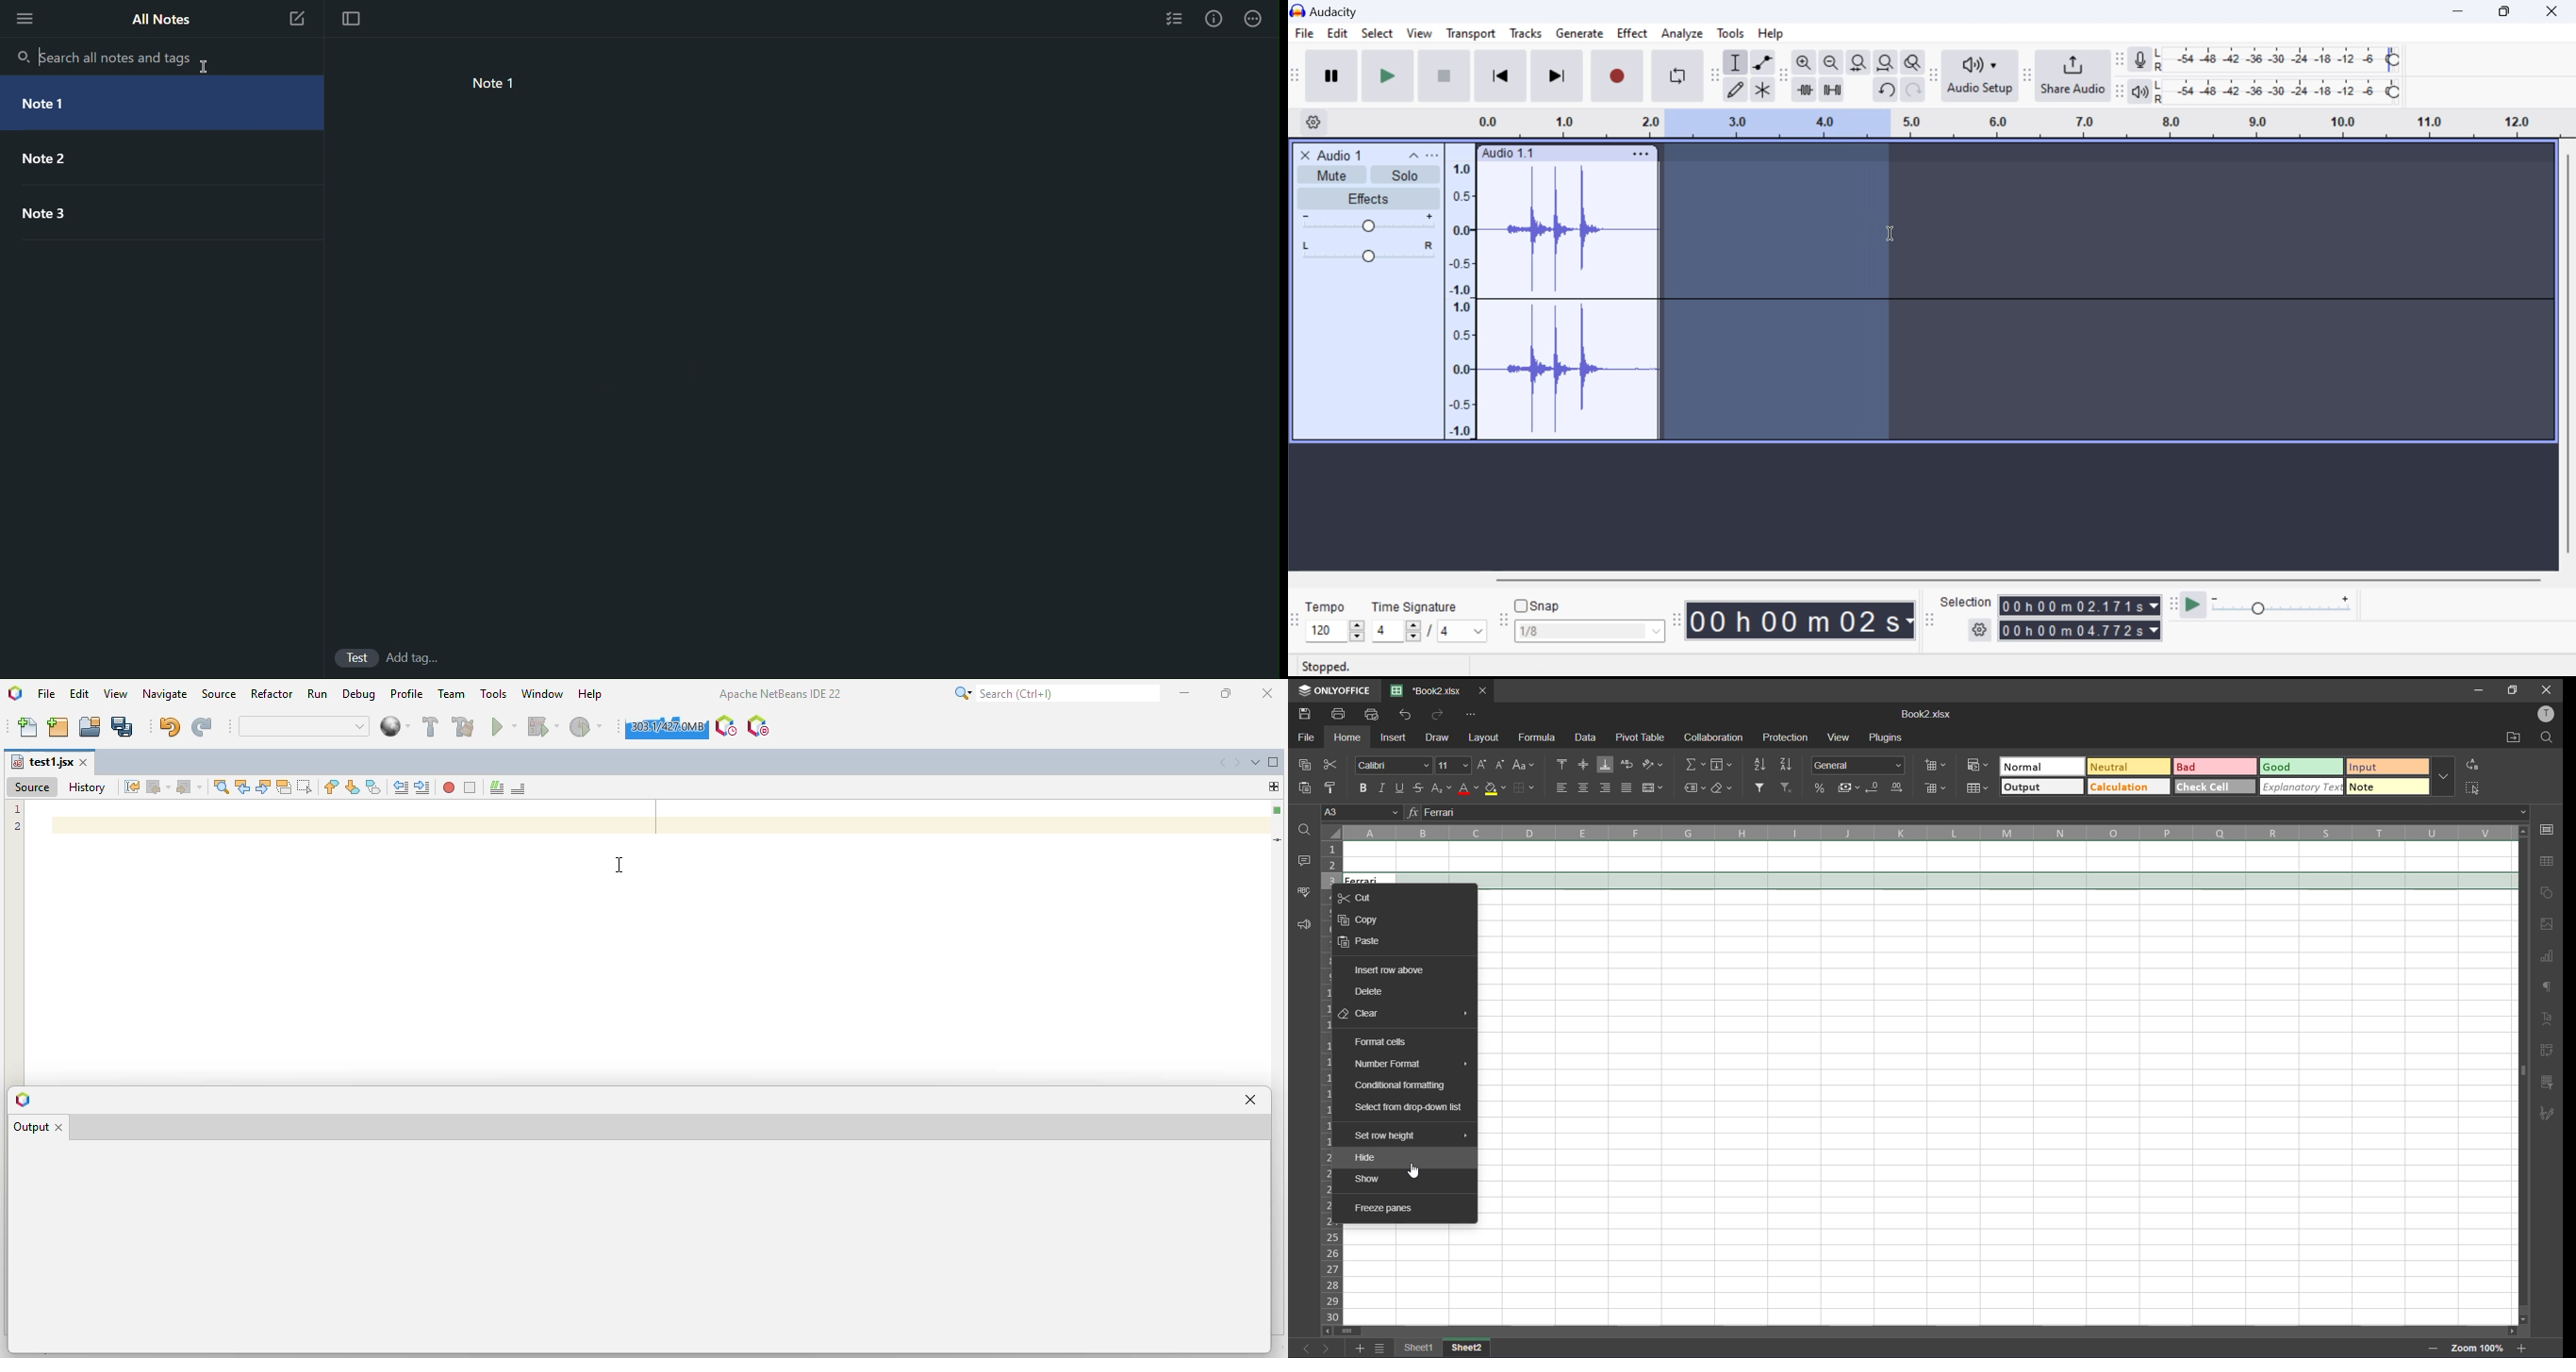 The height and width of the screenshot is (1372, 2576). Describe the element at coordinates (1914, 64) in the screenshot. I see `zoom toggle` at that location.